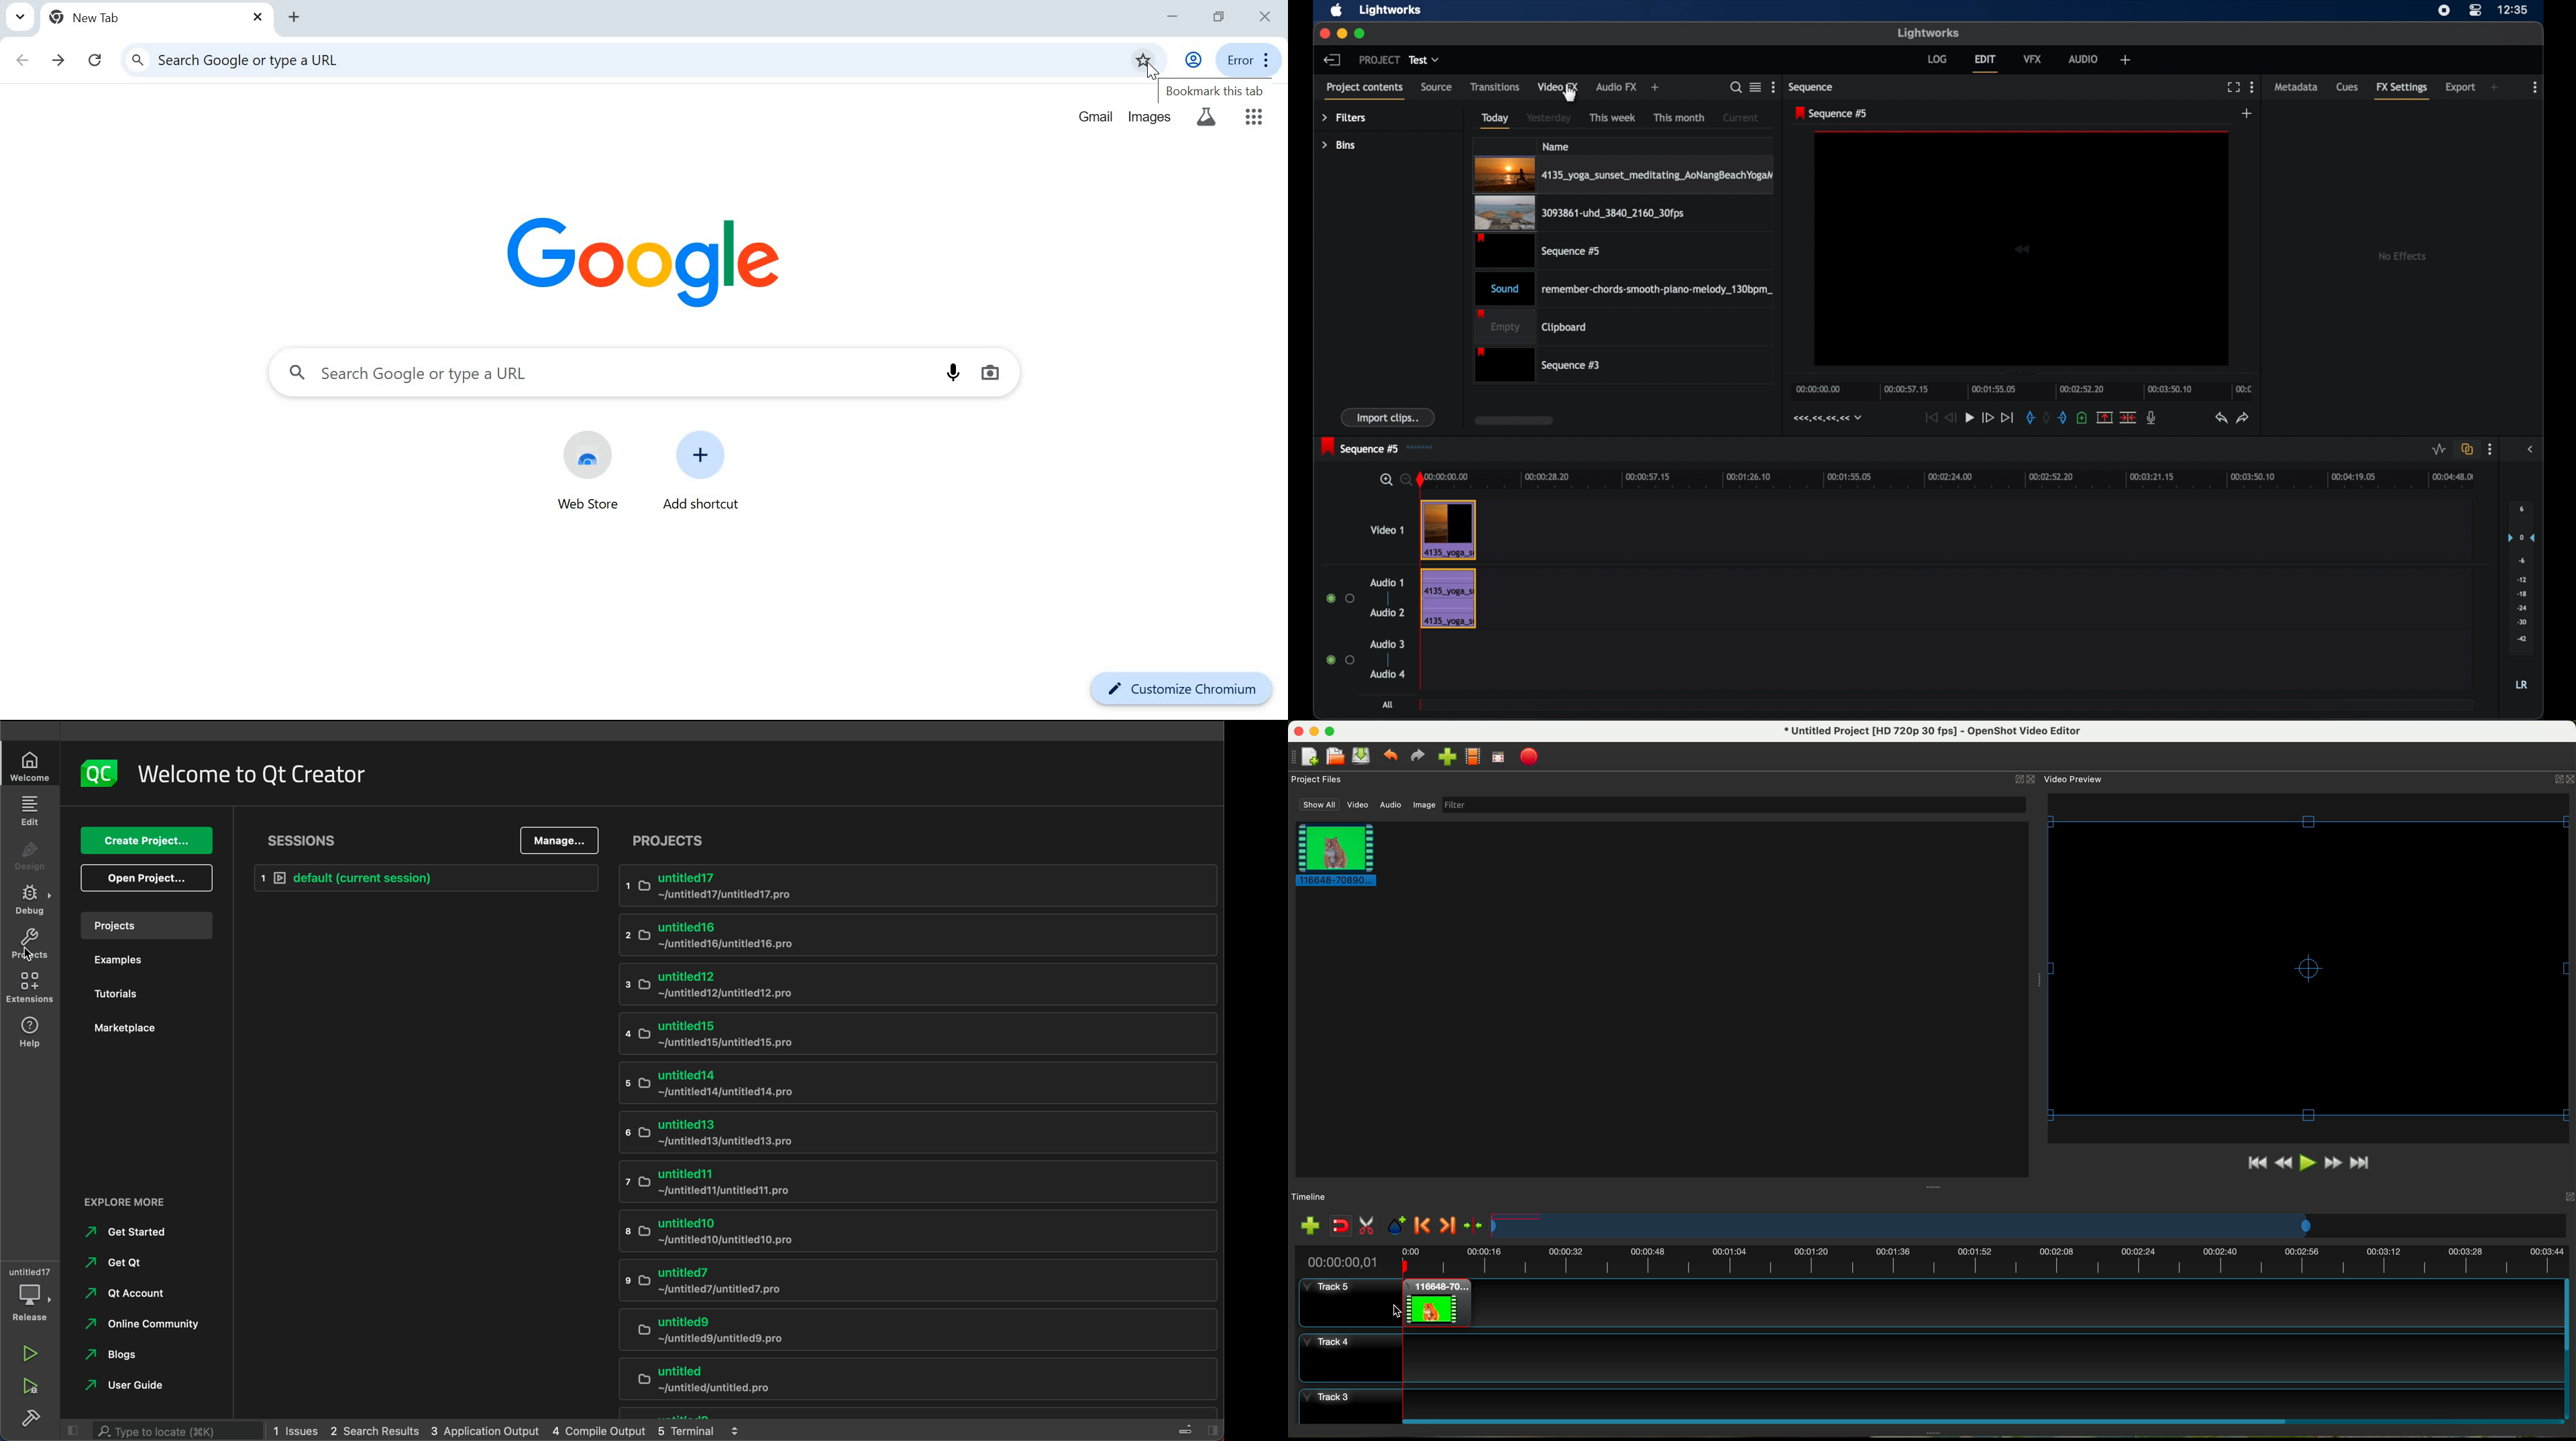  I want to click on new tab, so click(98, 17).